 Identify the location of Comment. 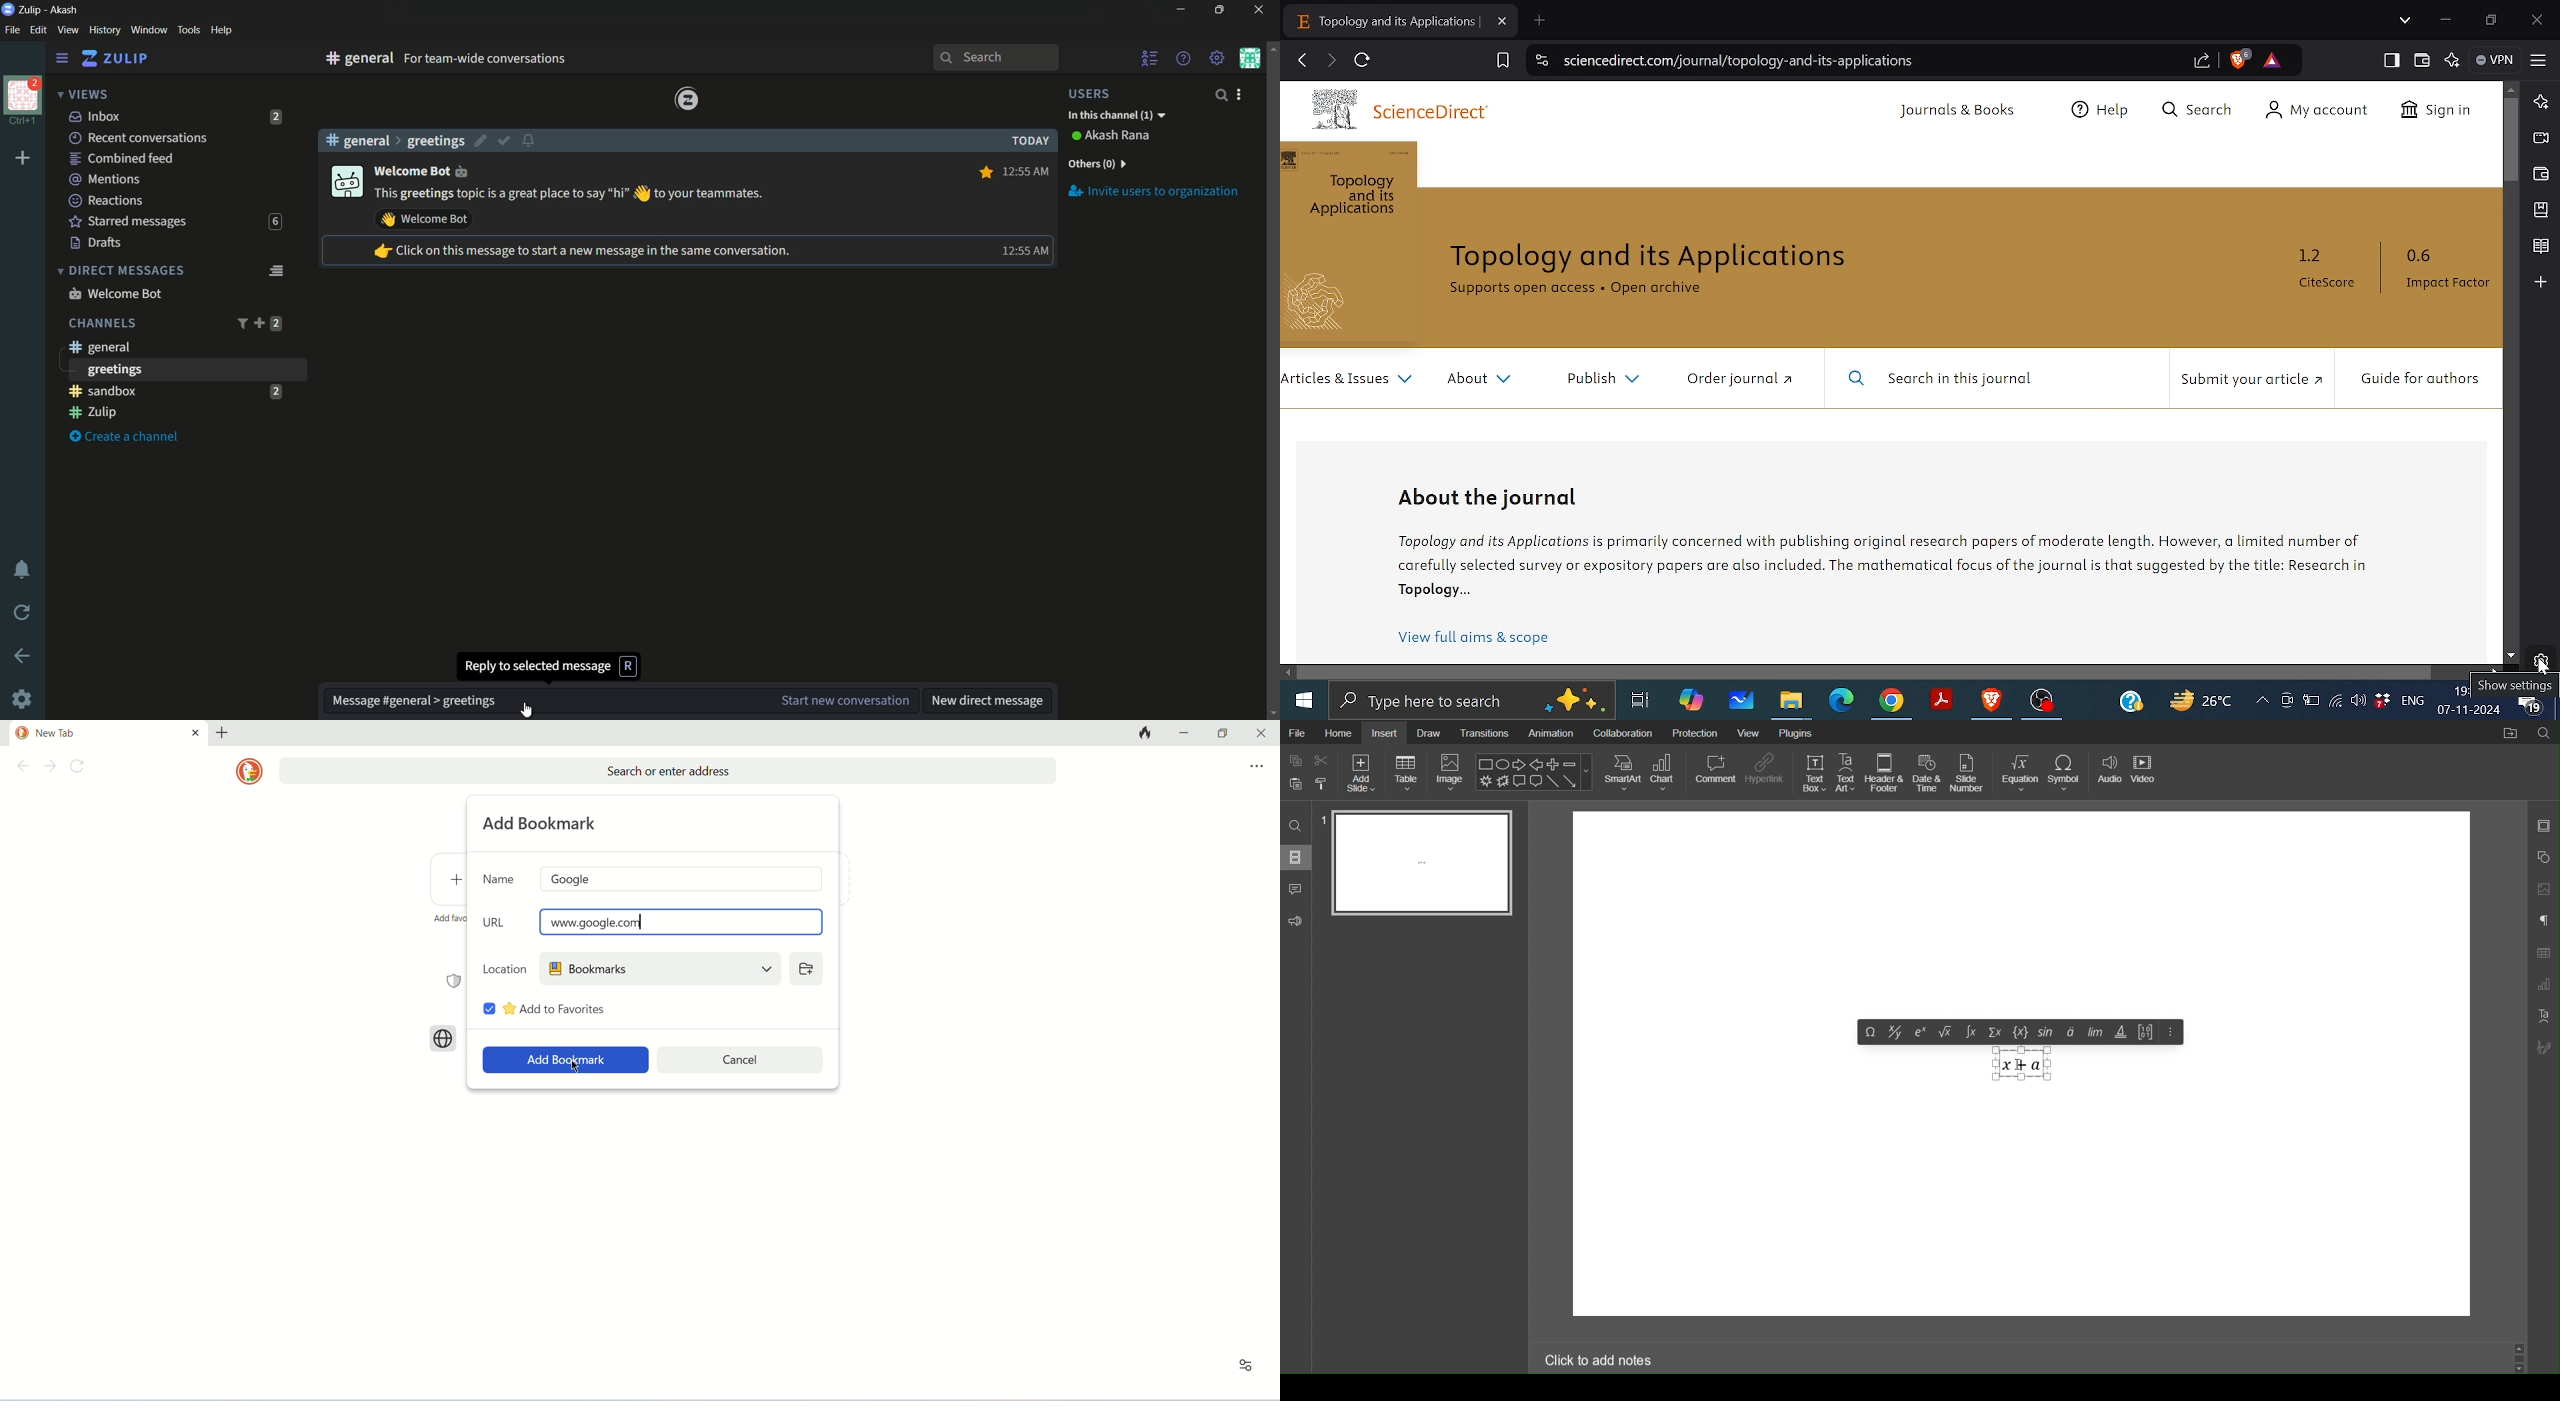
(1299, 889).